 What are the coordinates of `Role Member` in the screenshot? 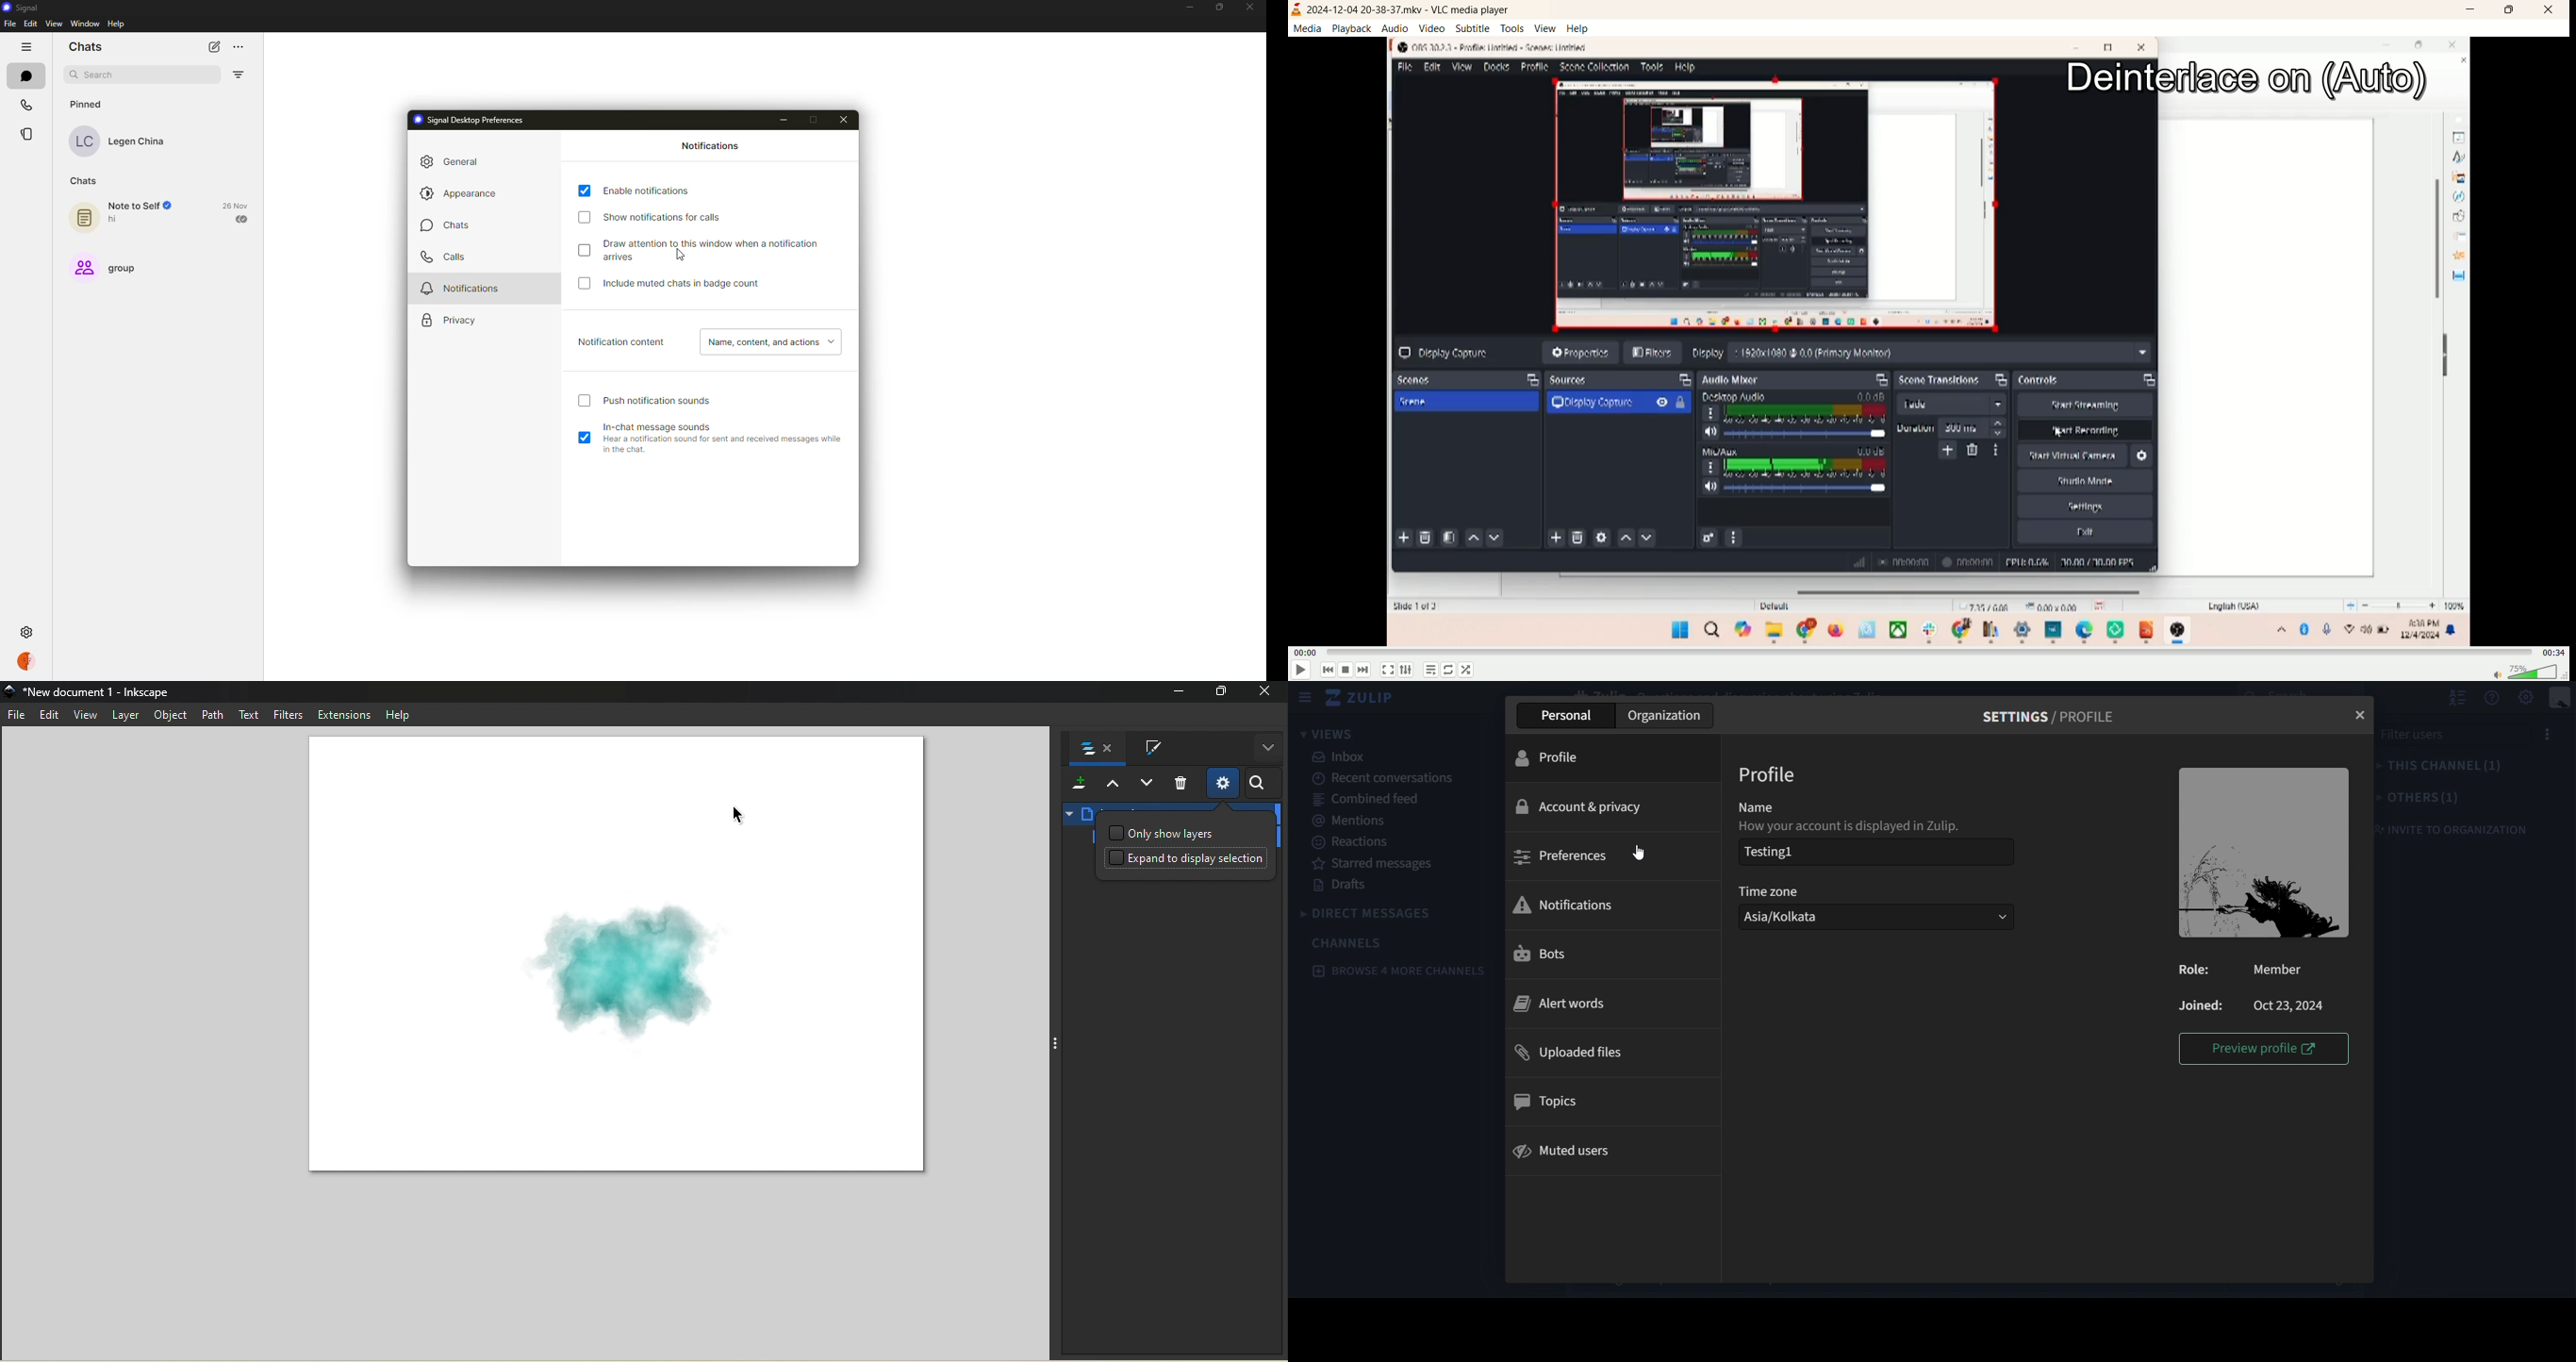 It's located at (2248, 970).